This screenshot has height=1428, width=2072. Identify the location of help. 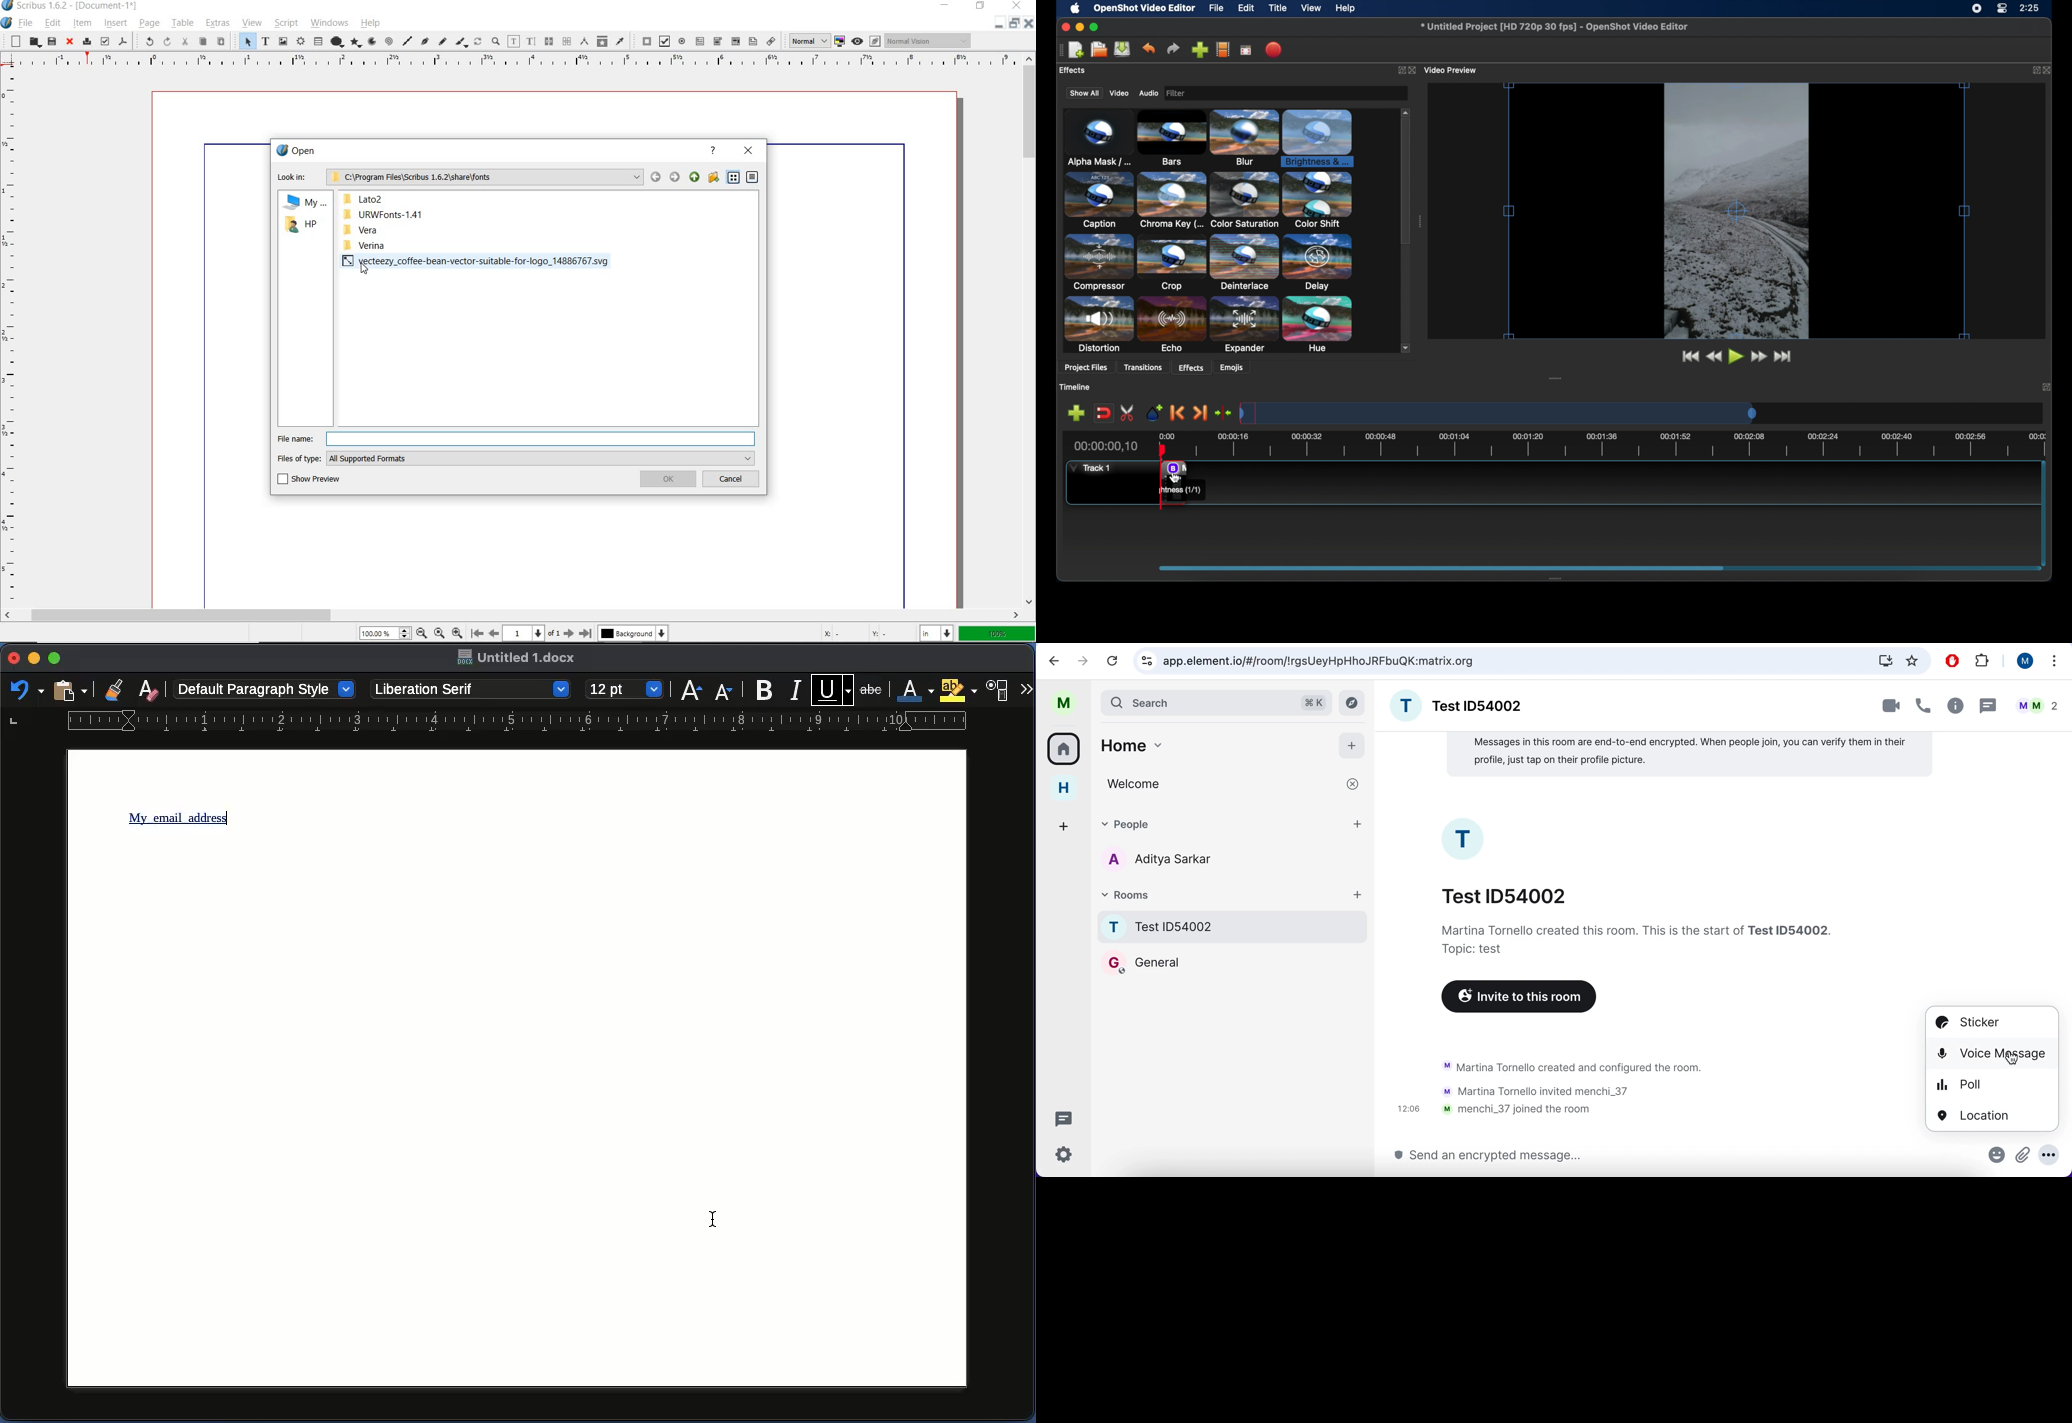
(1347, 8).